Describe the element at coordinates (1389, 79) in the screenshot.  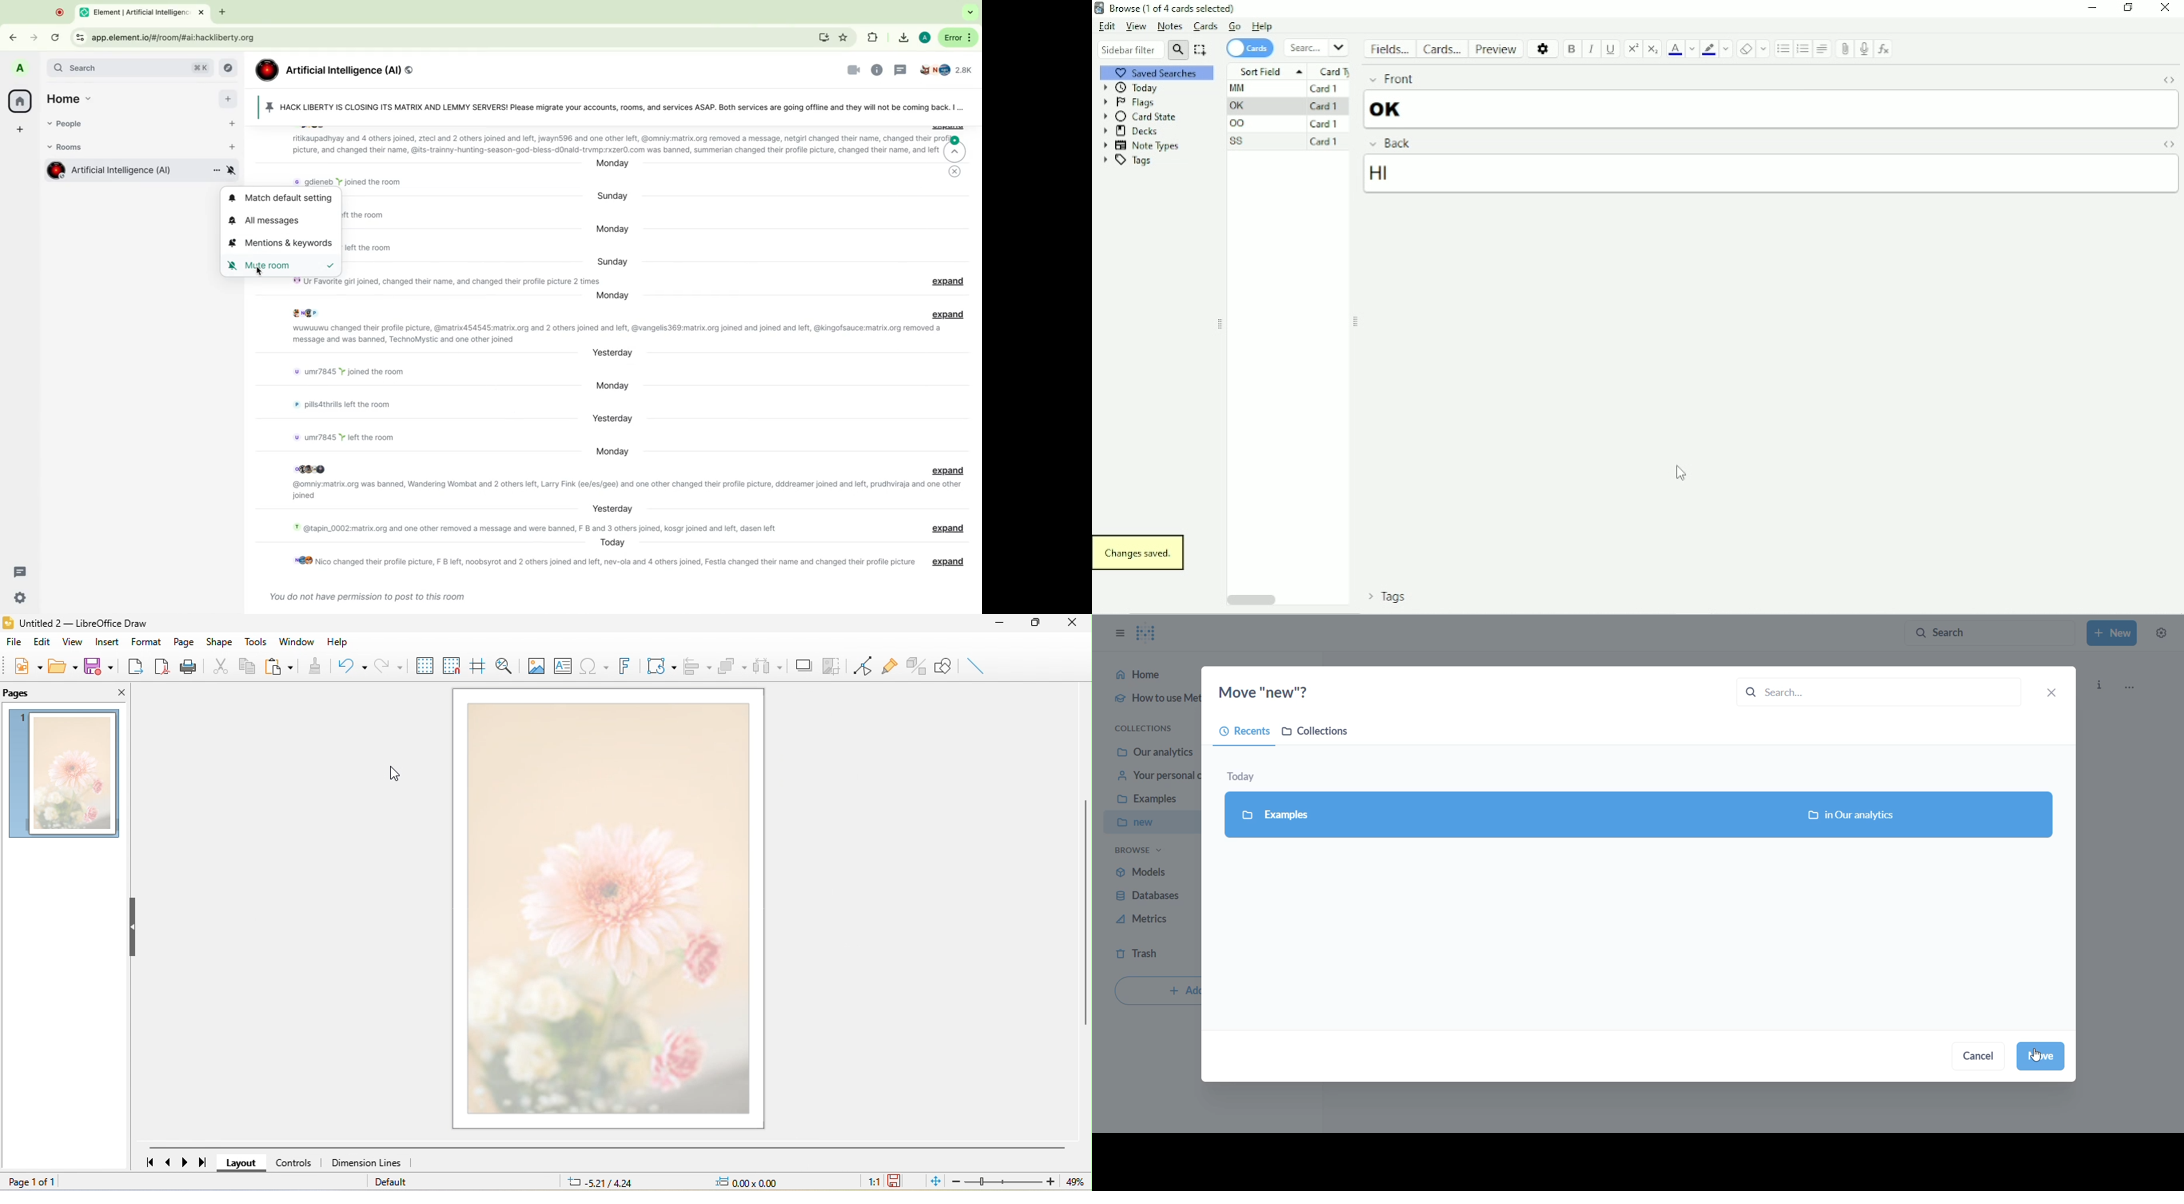
I see `Front` at that location.